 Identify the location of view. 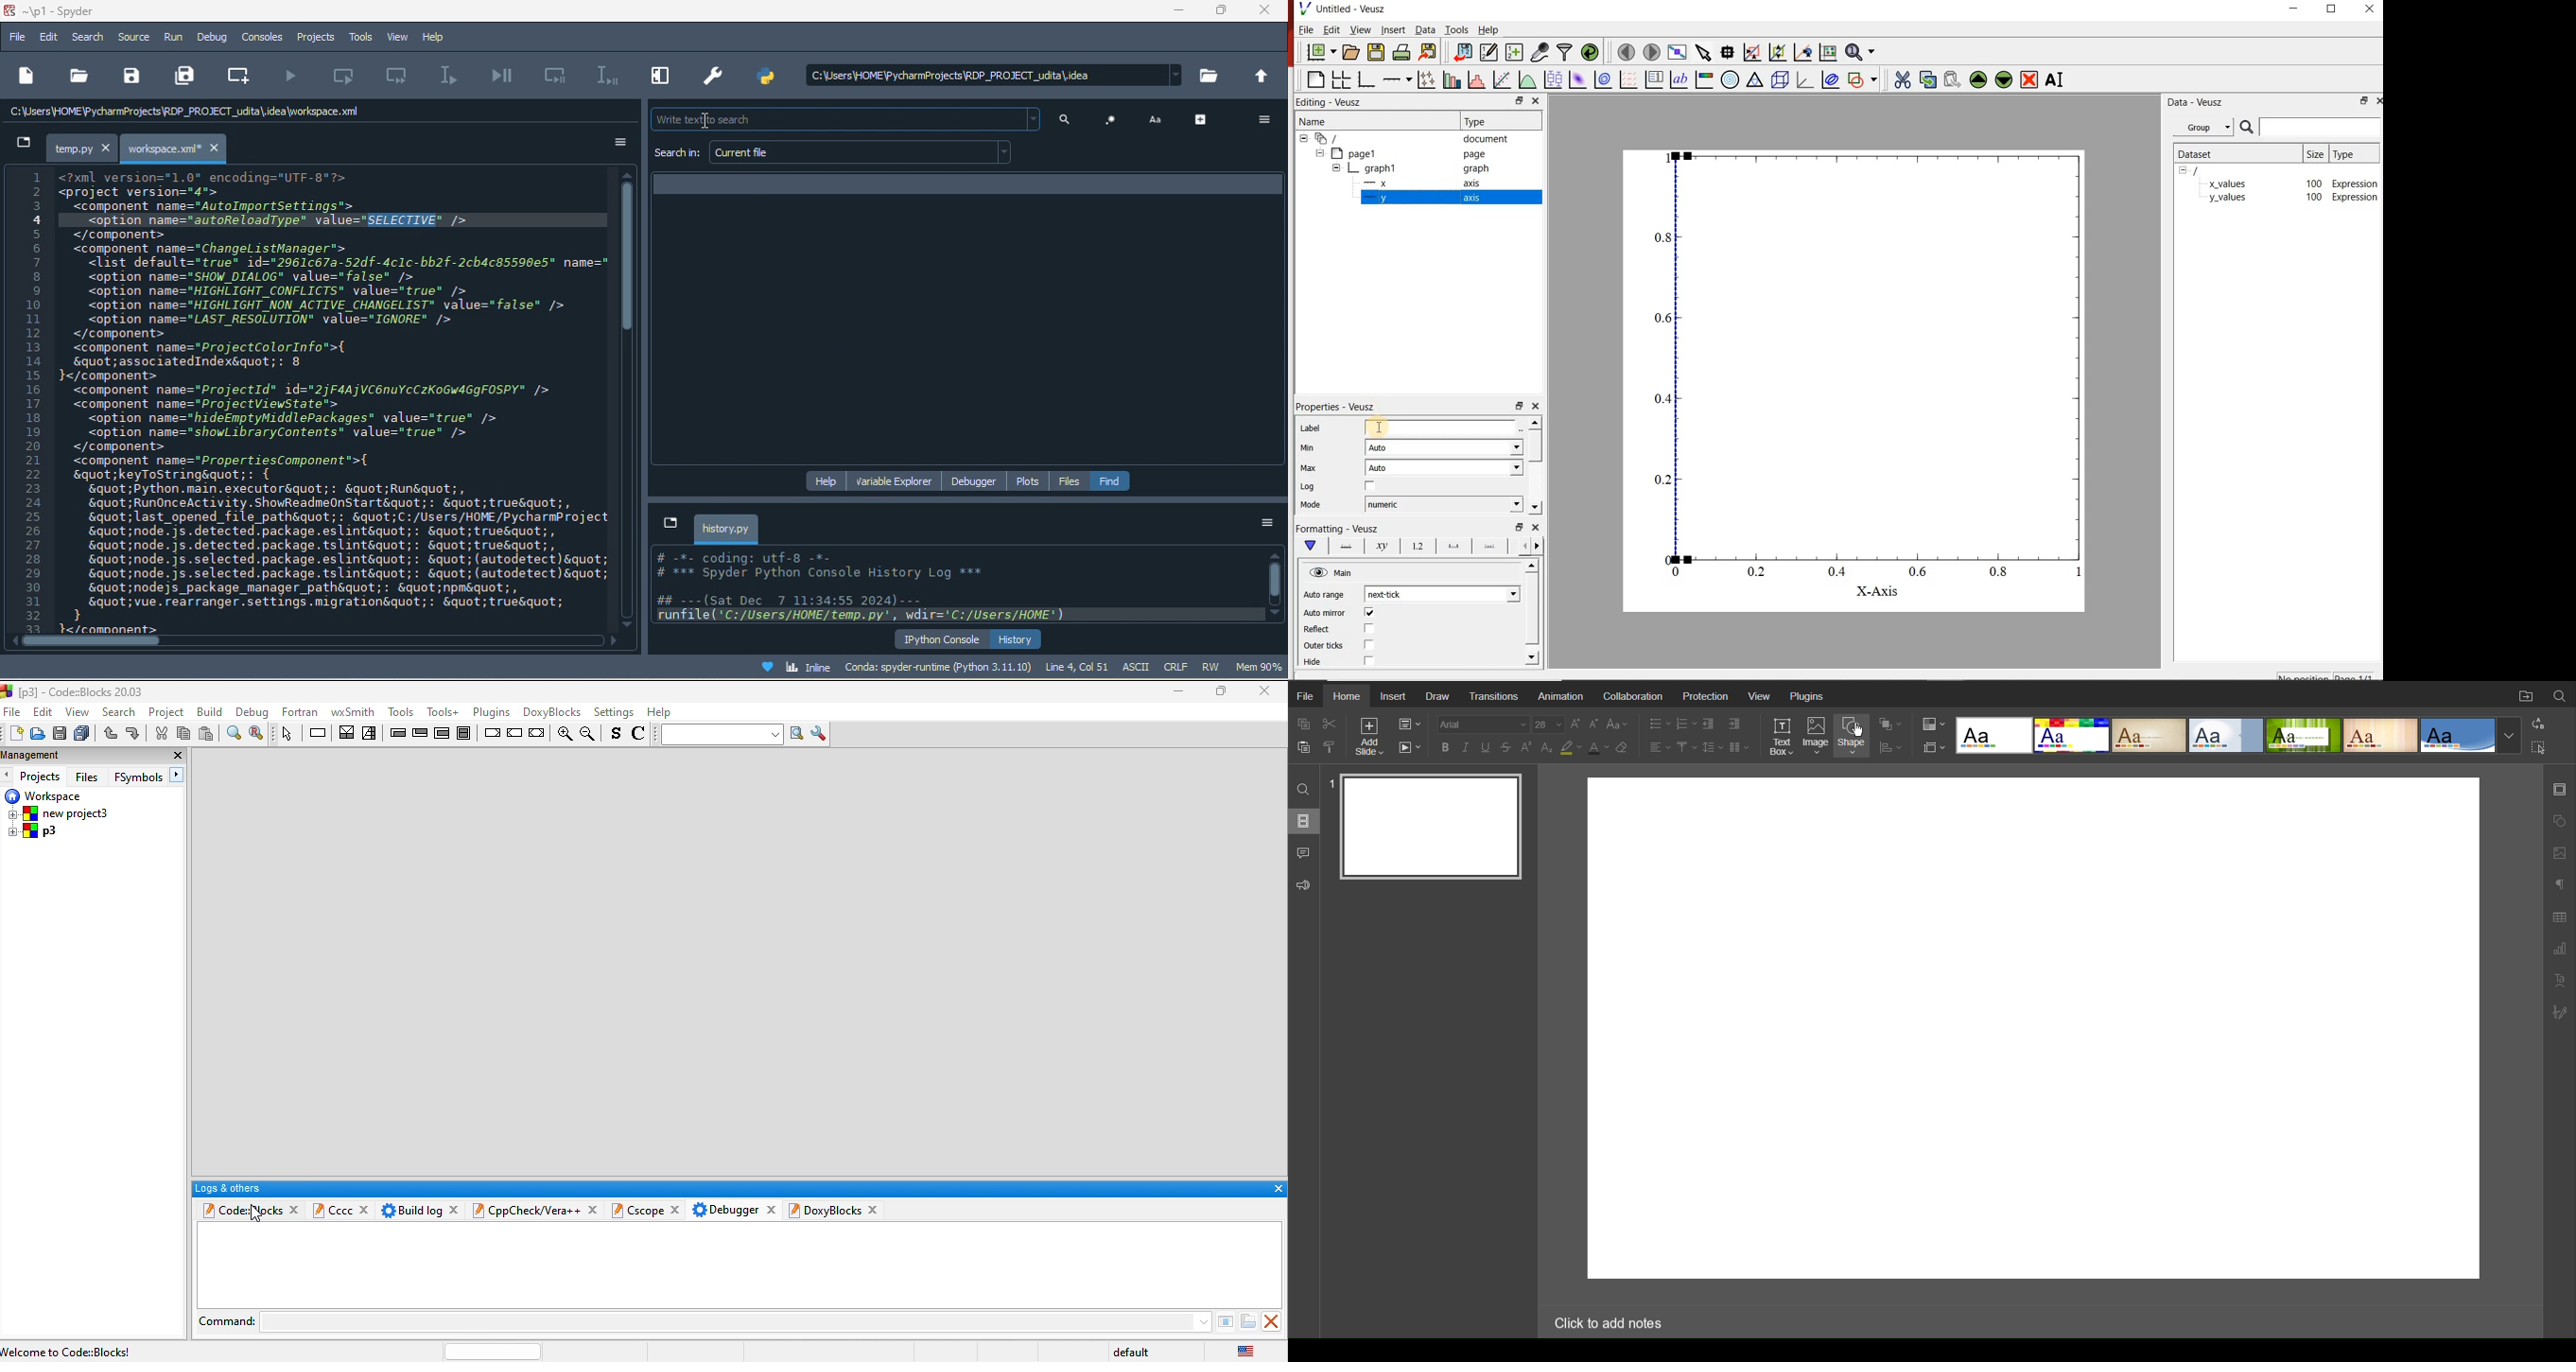
(395, 38).